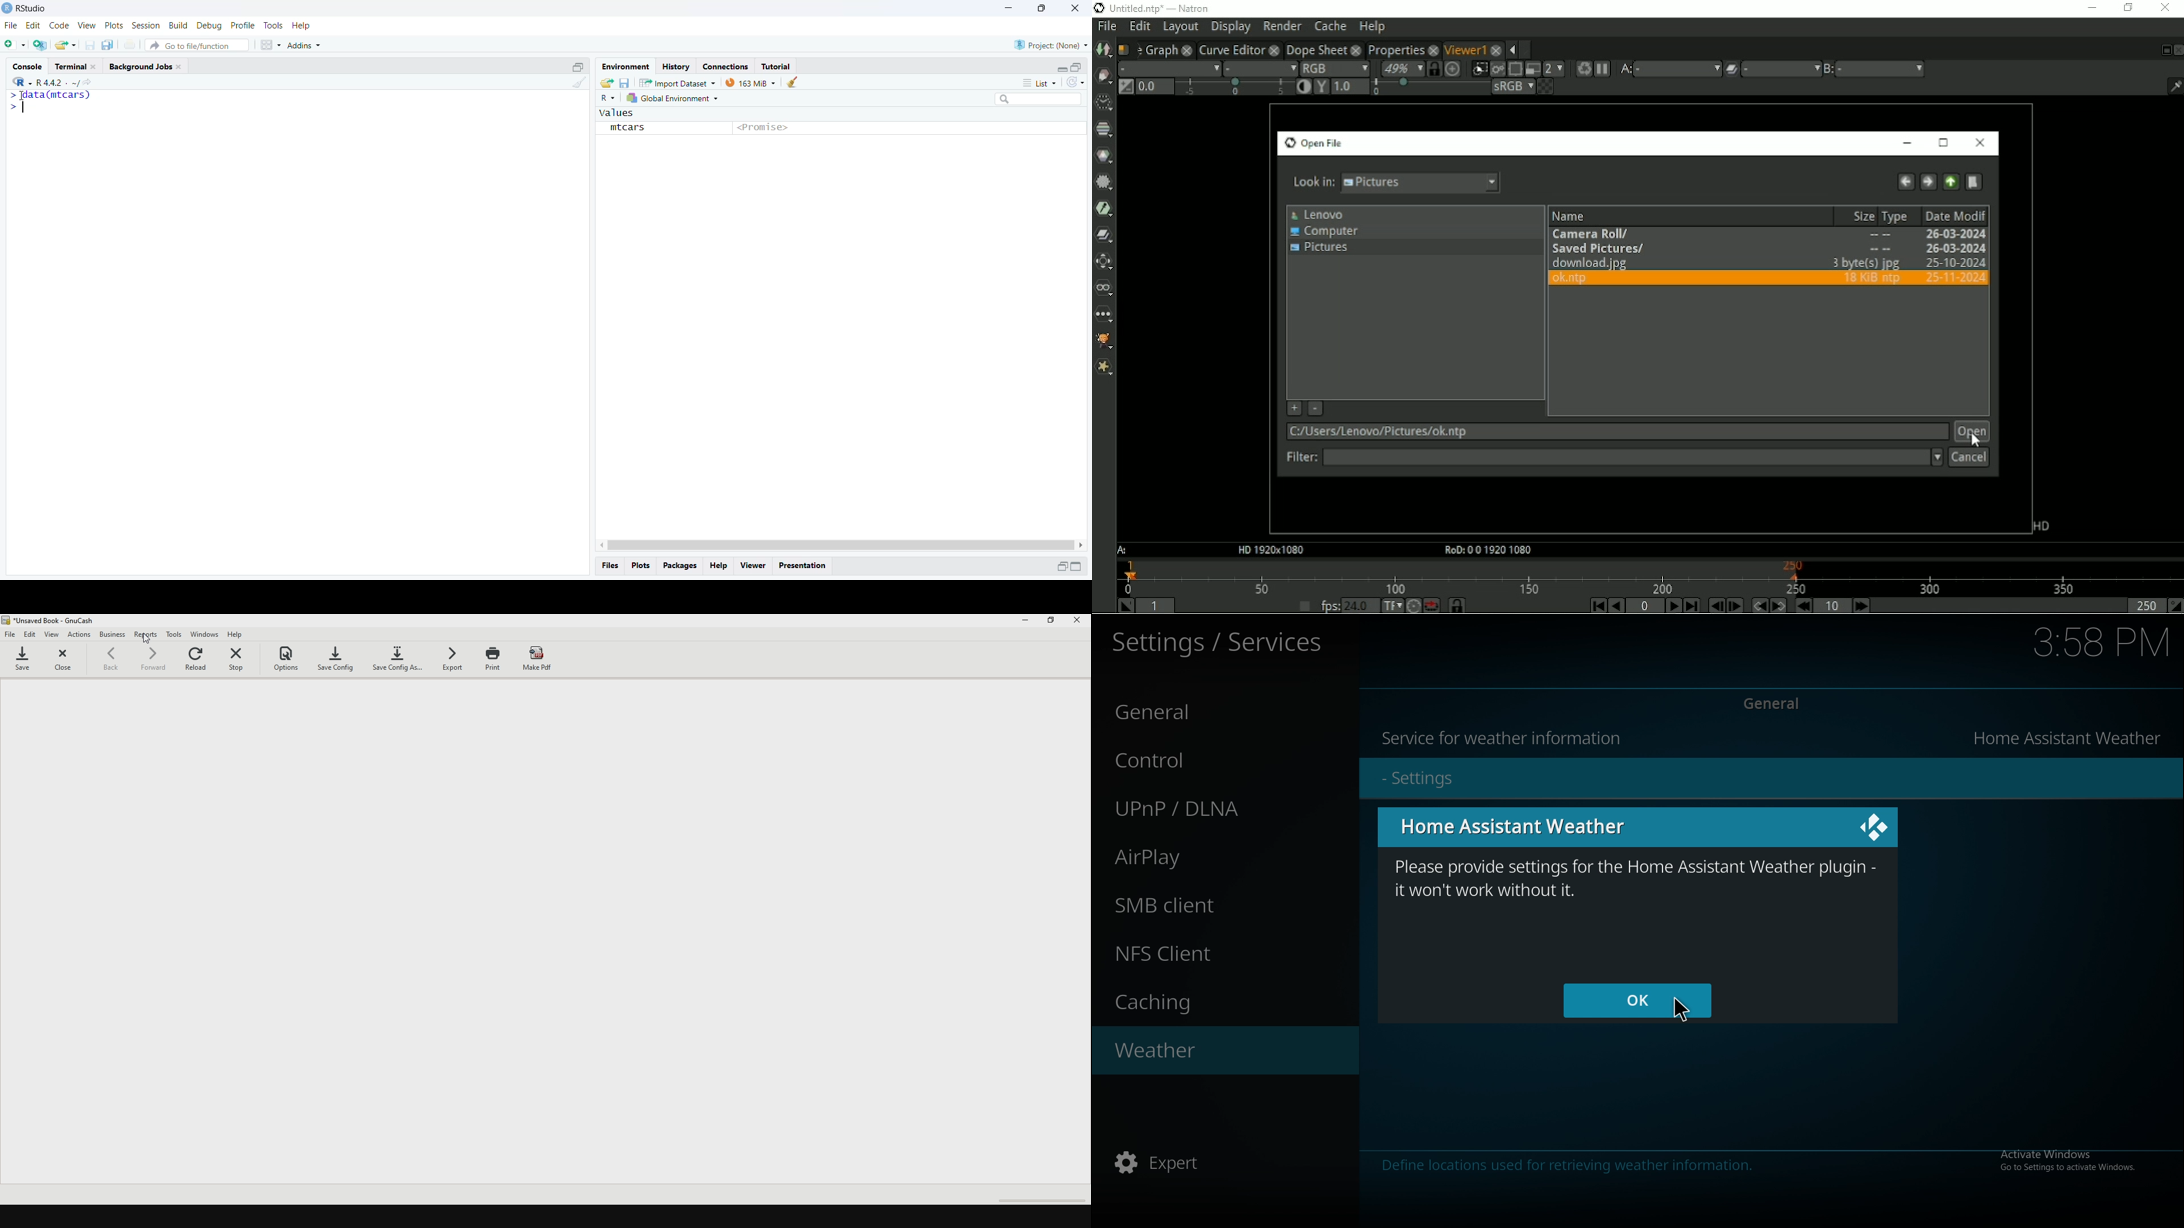 The width and height of the screenshot is (2184, 1232). Describe the element at coordinates (1450, 781) in the screenshot. I see `- Settings` at that location.